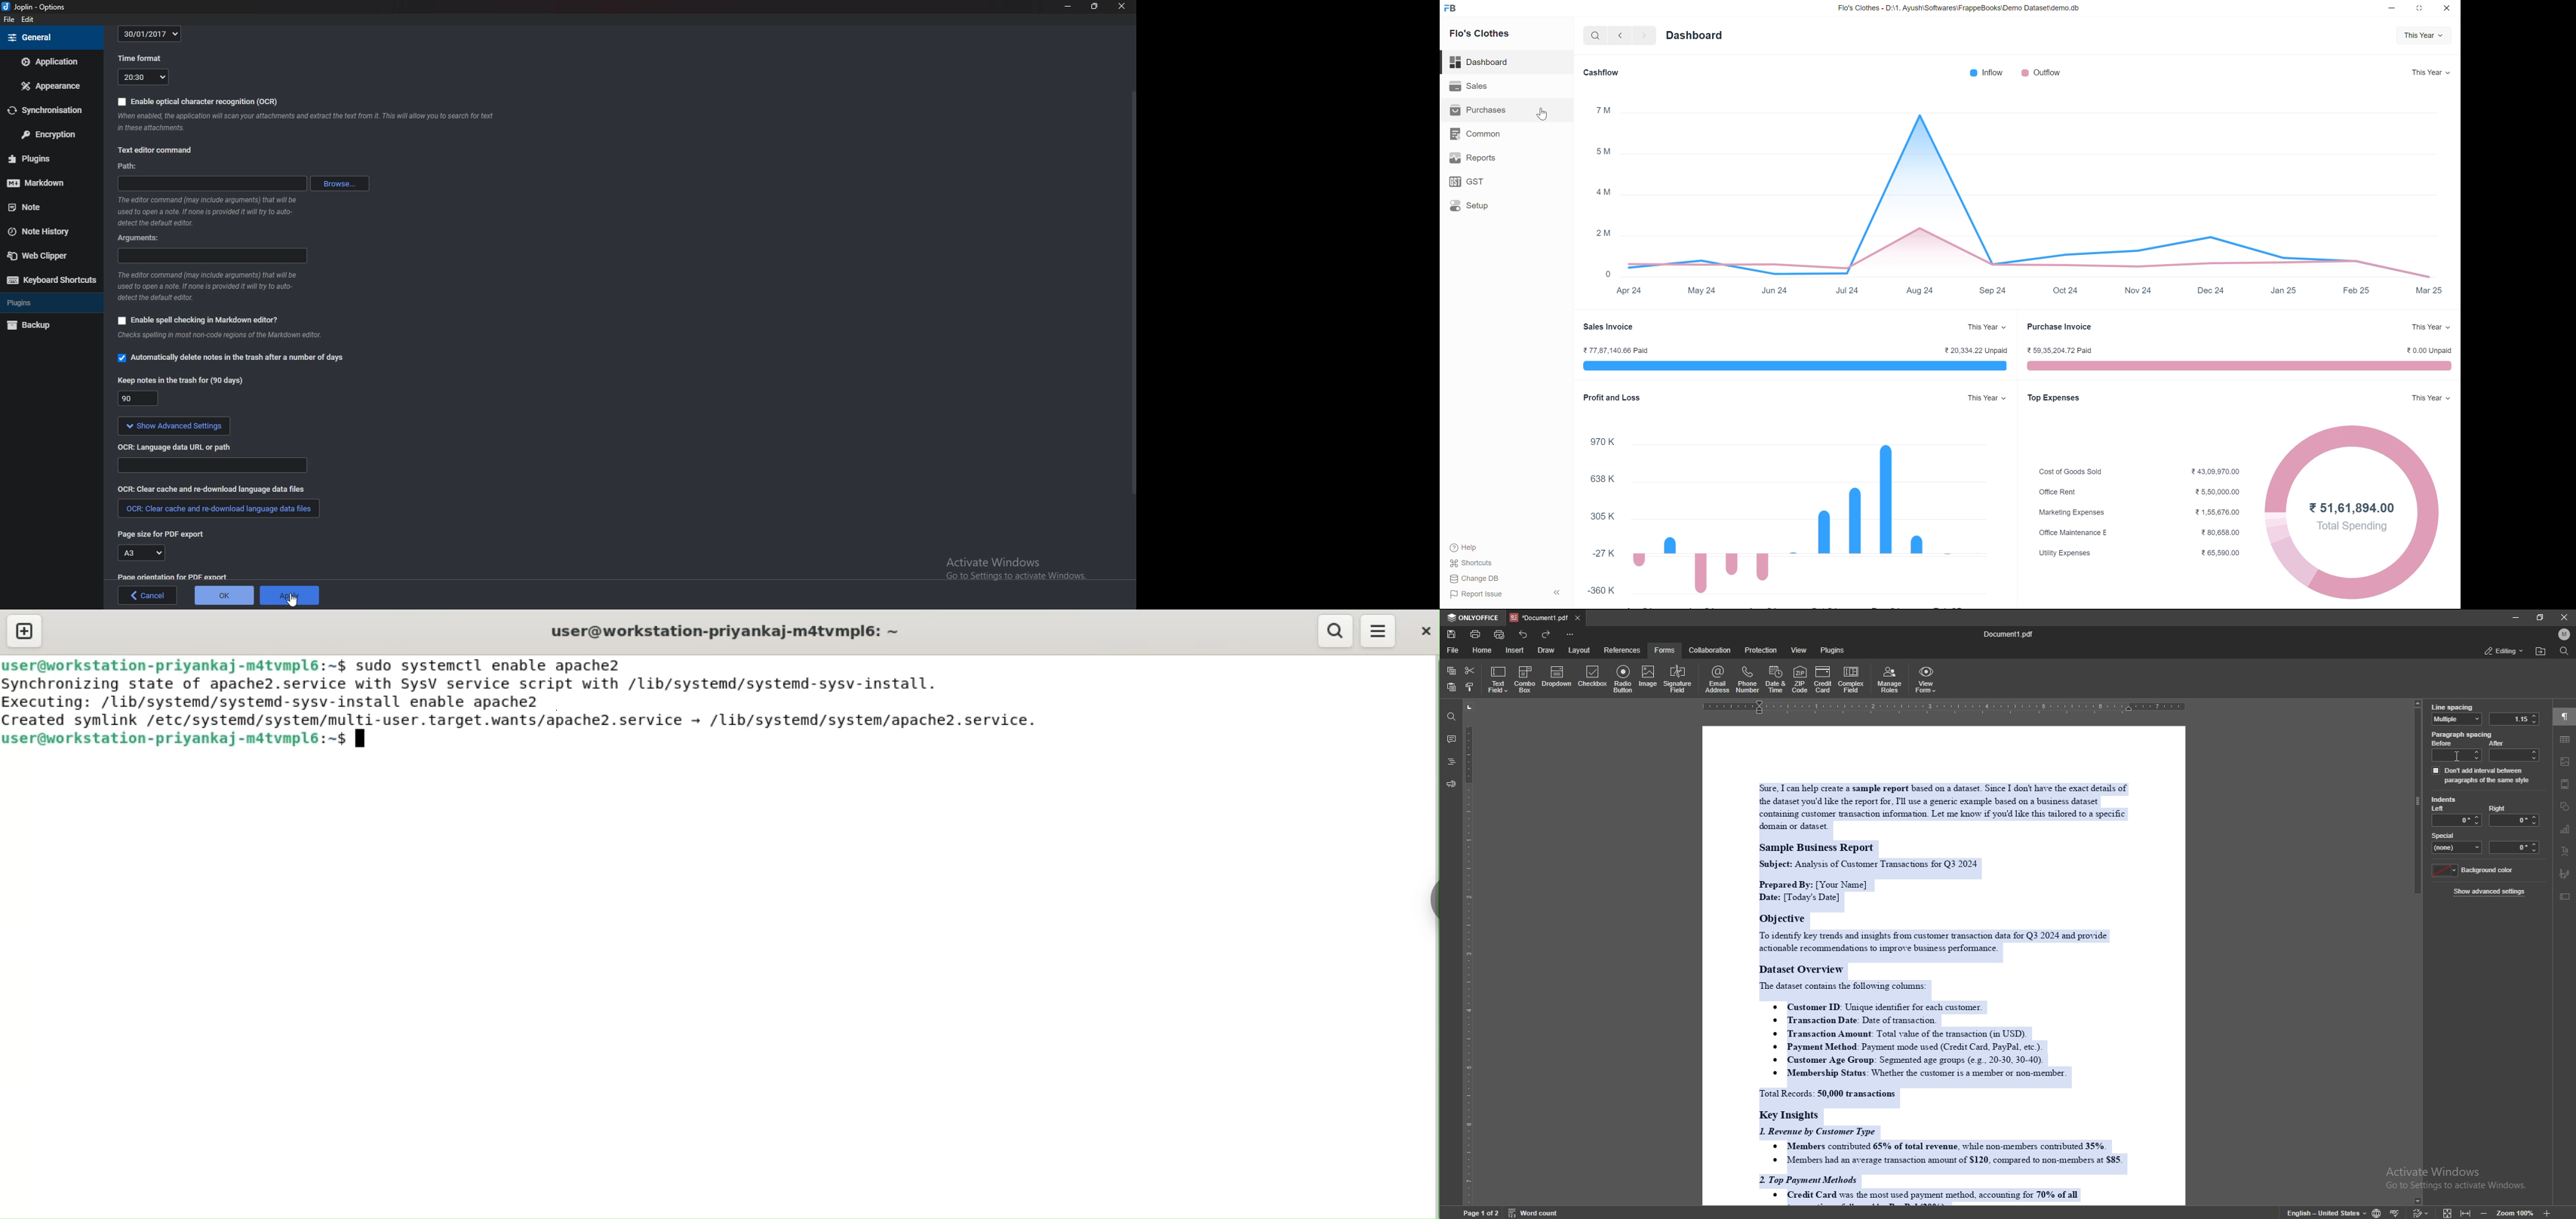 This screenshot has width=2576, height=1232. Describe the element at coordinates (1989, 327) in the screenshot. I see `This Year` at that location.